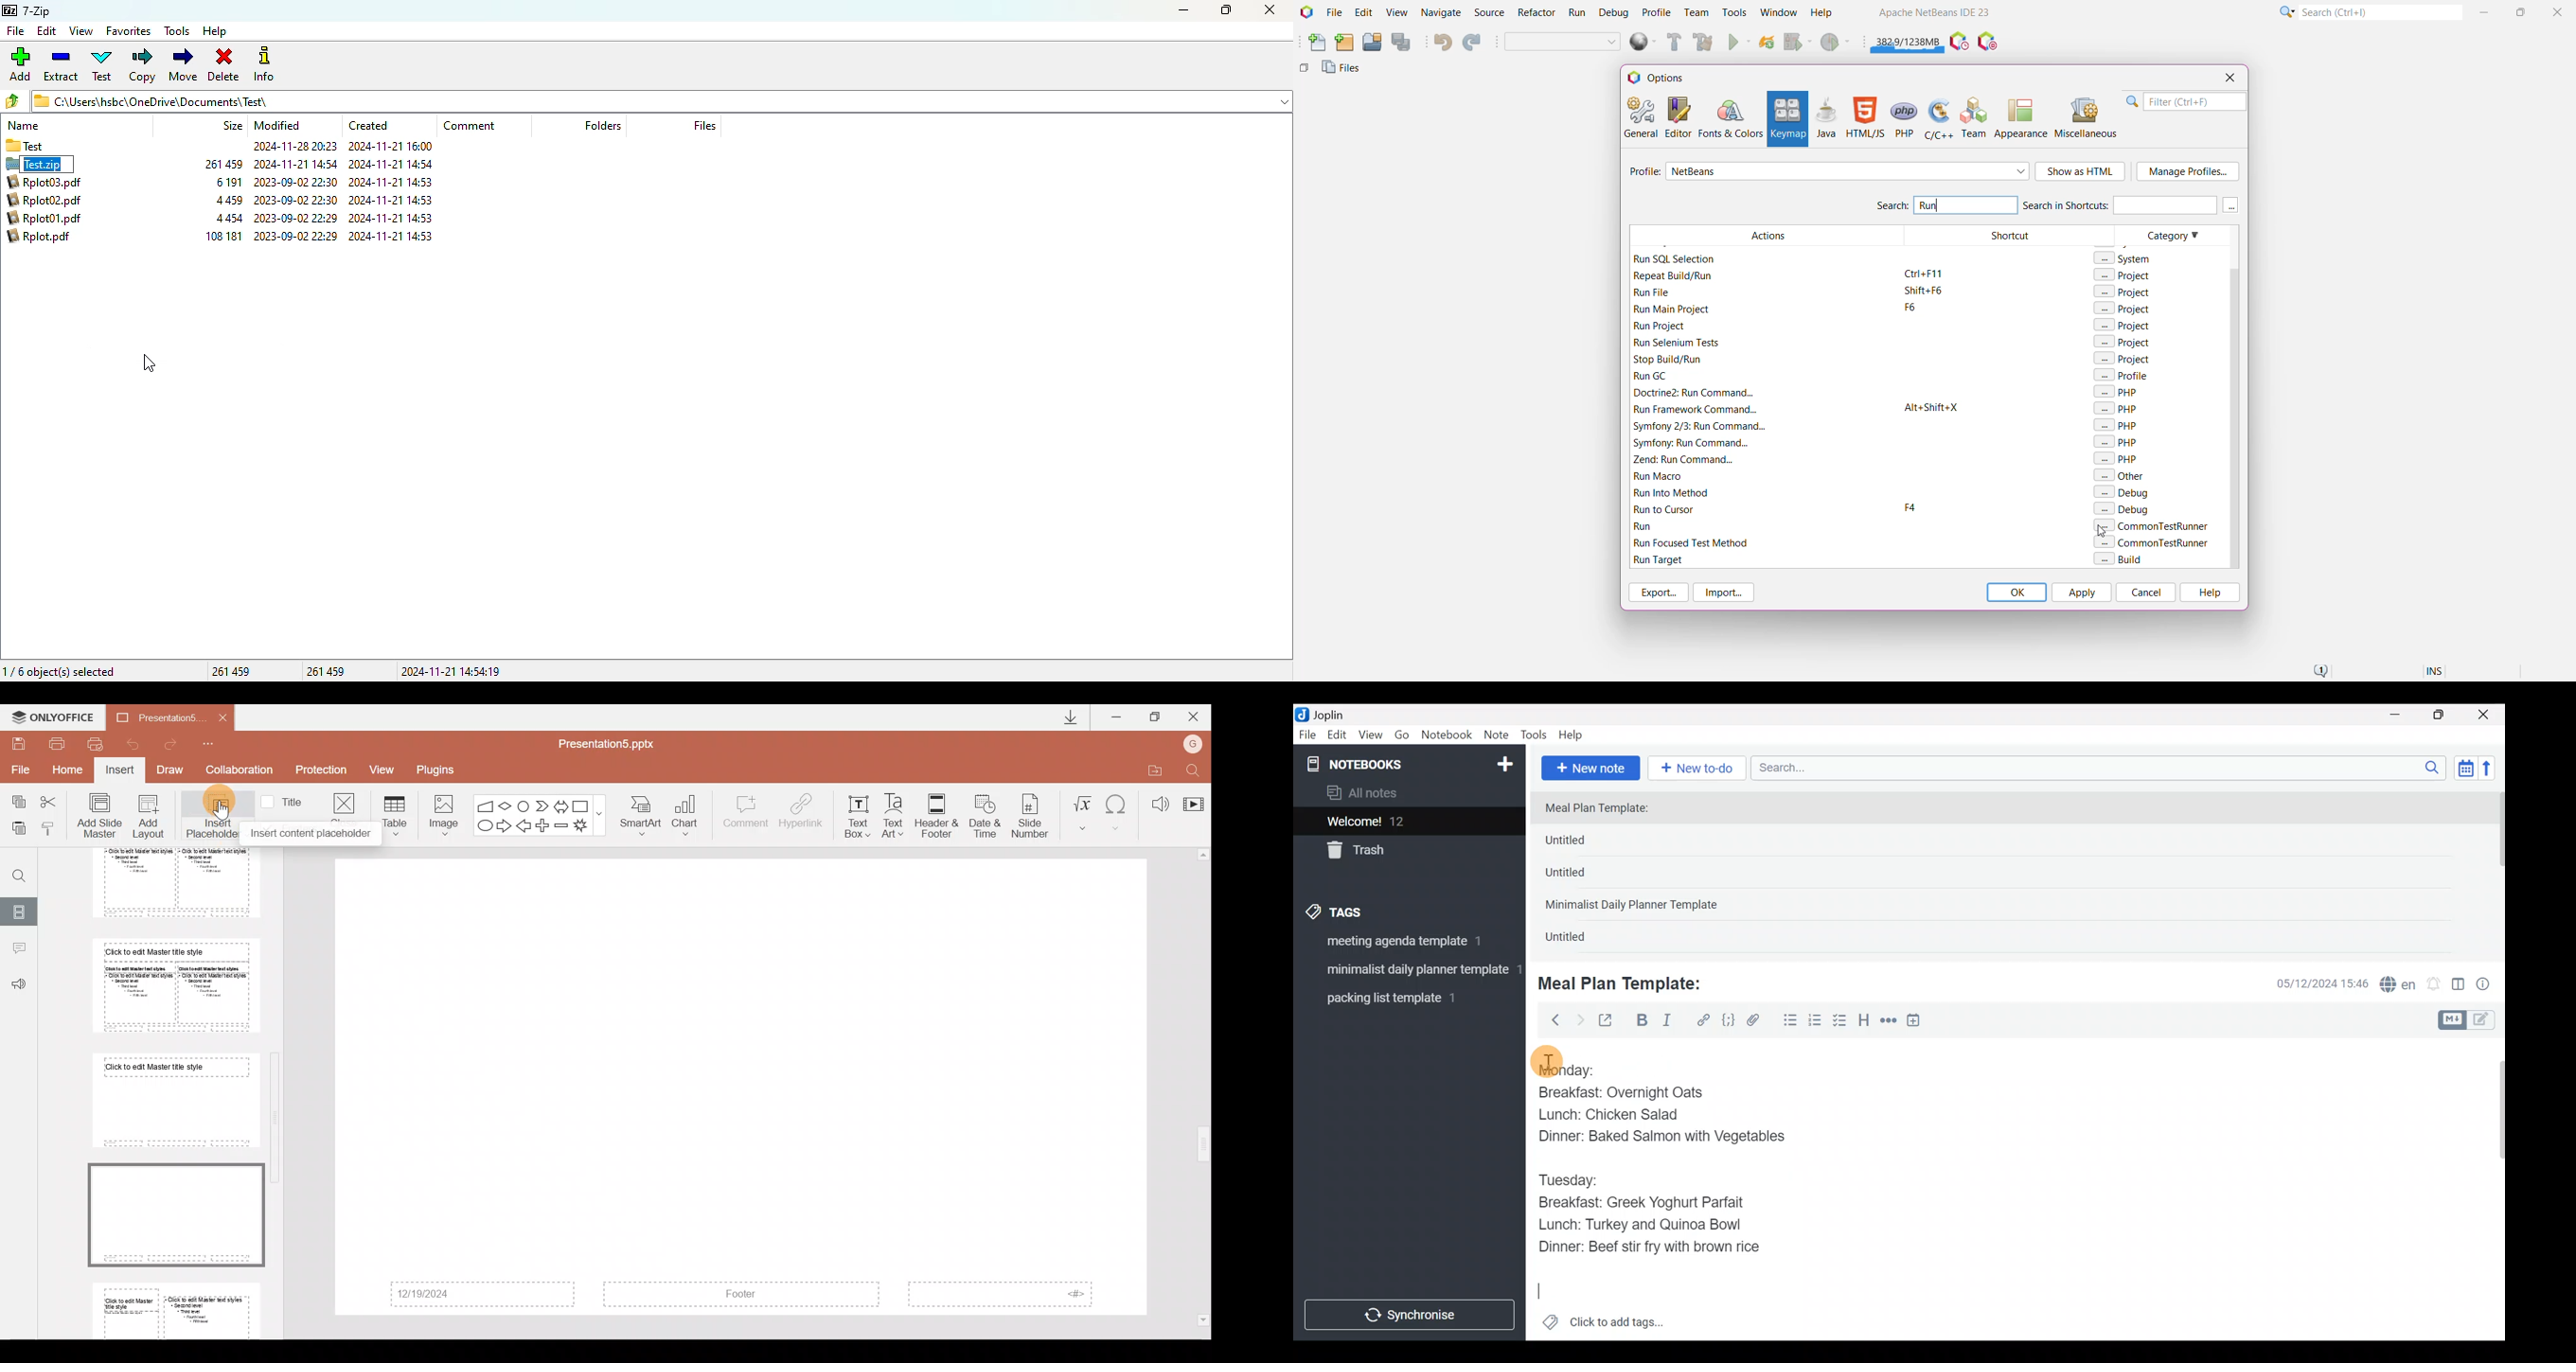 Image resolution: width=2576 pixels, height=1372 pixels. What do you see at coordinates (1828, 14) in the screenshot?
I see `Help` at bounding box center [1828, 14].